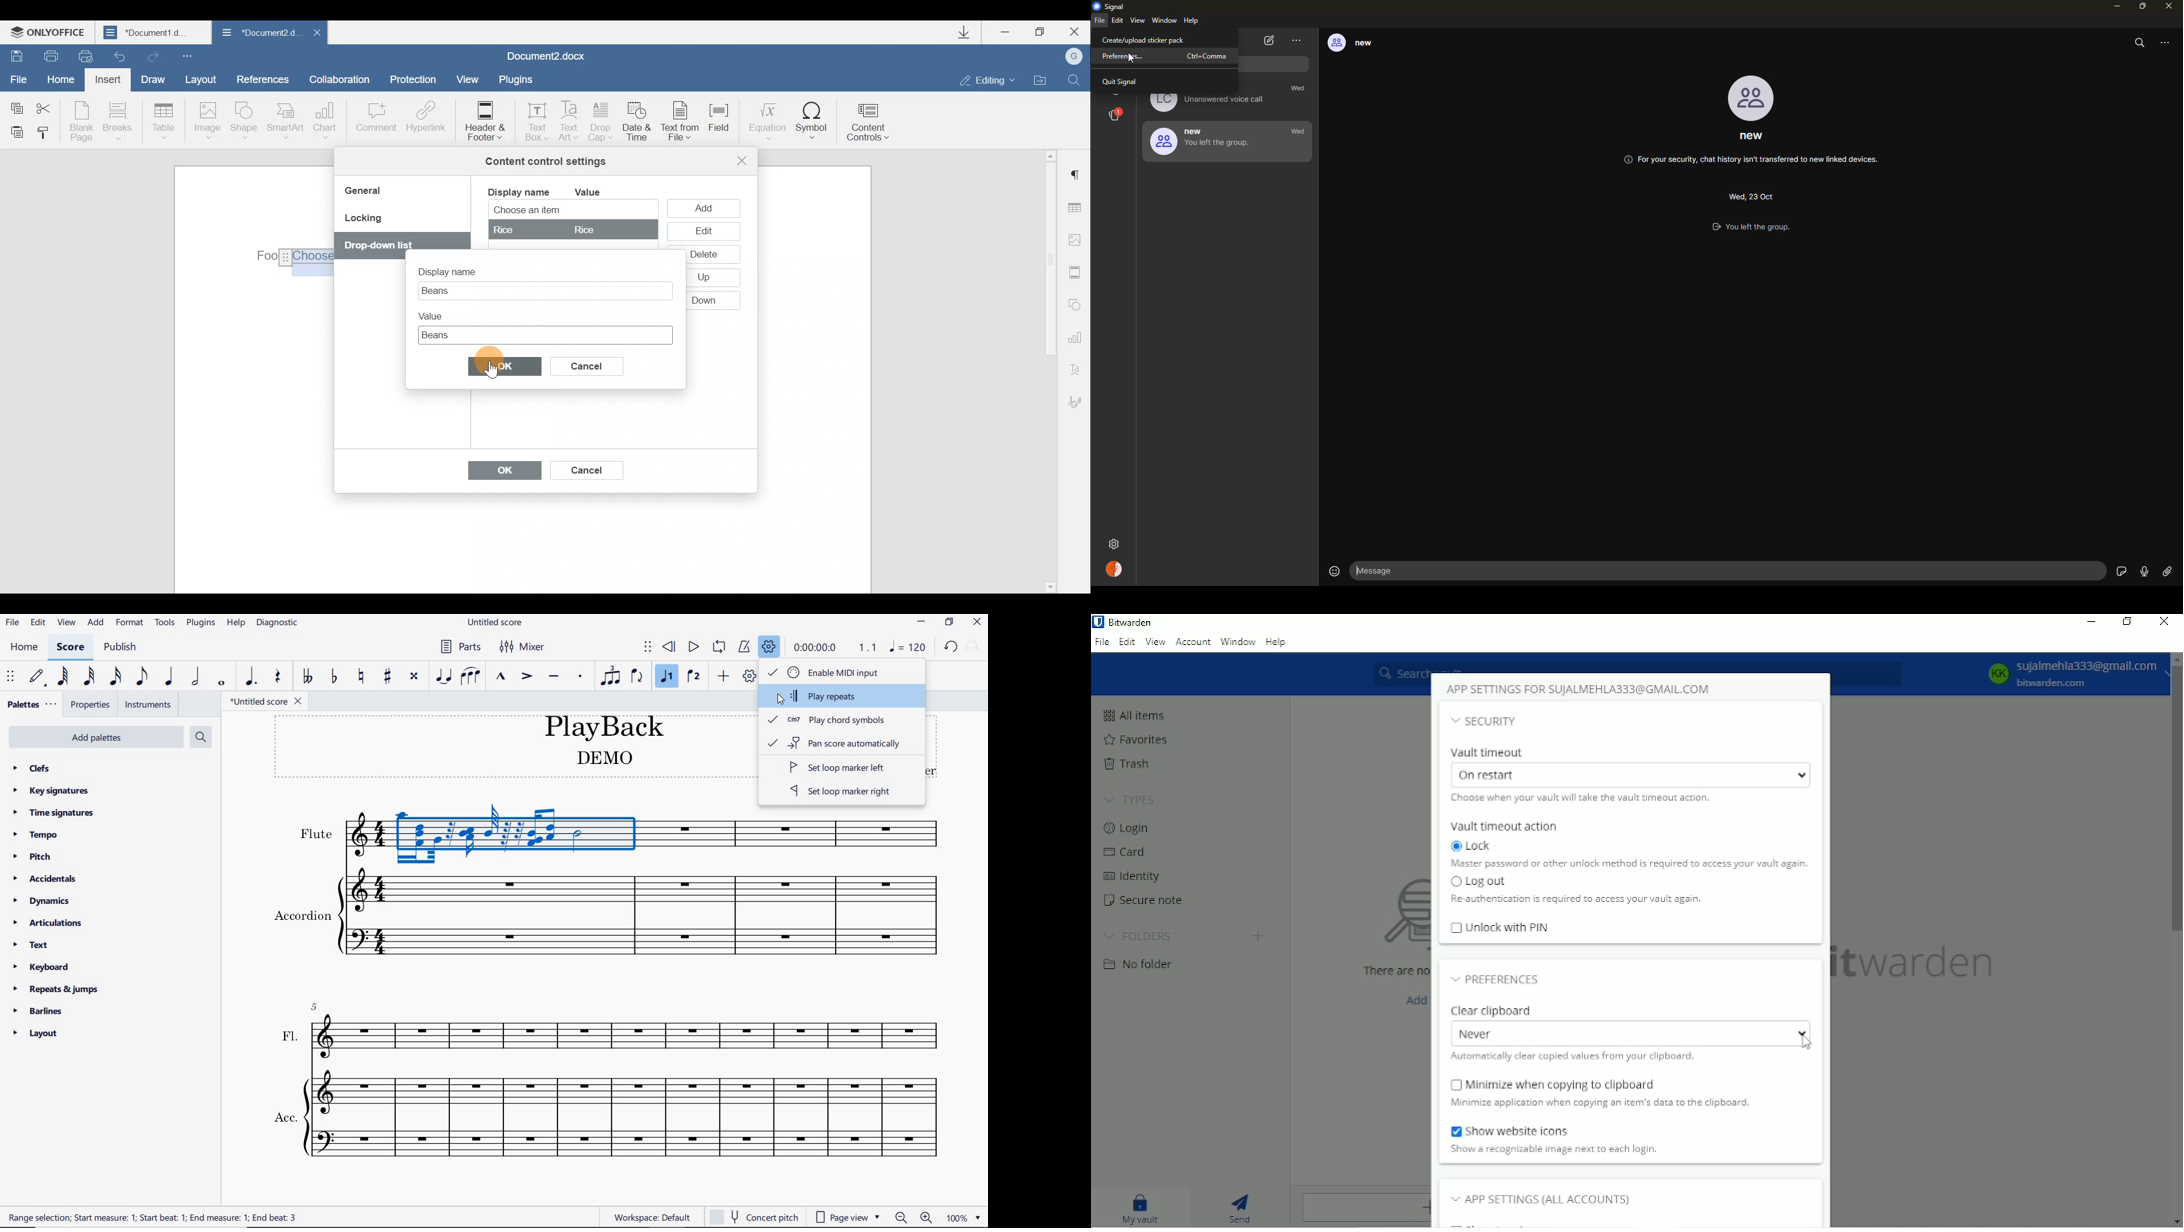  Describe the element at coordinates (1501, 930) in the screenshot. I see `Unlock with PIN` at that location.